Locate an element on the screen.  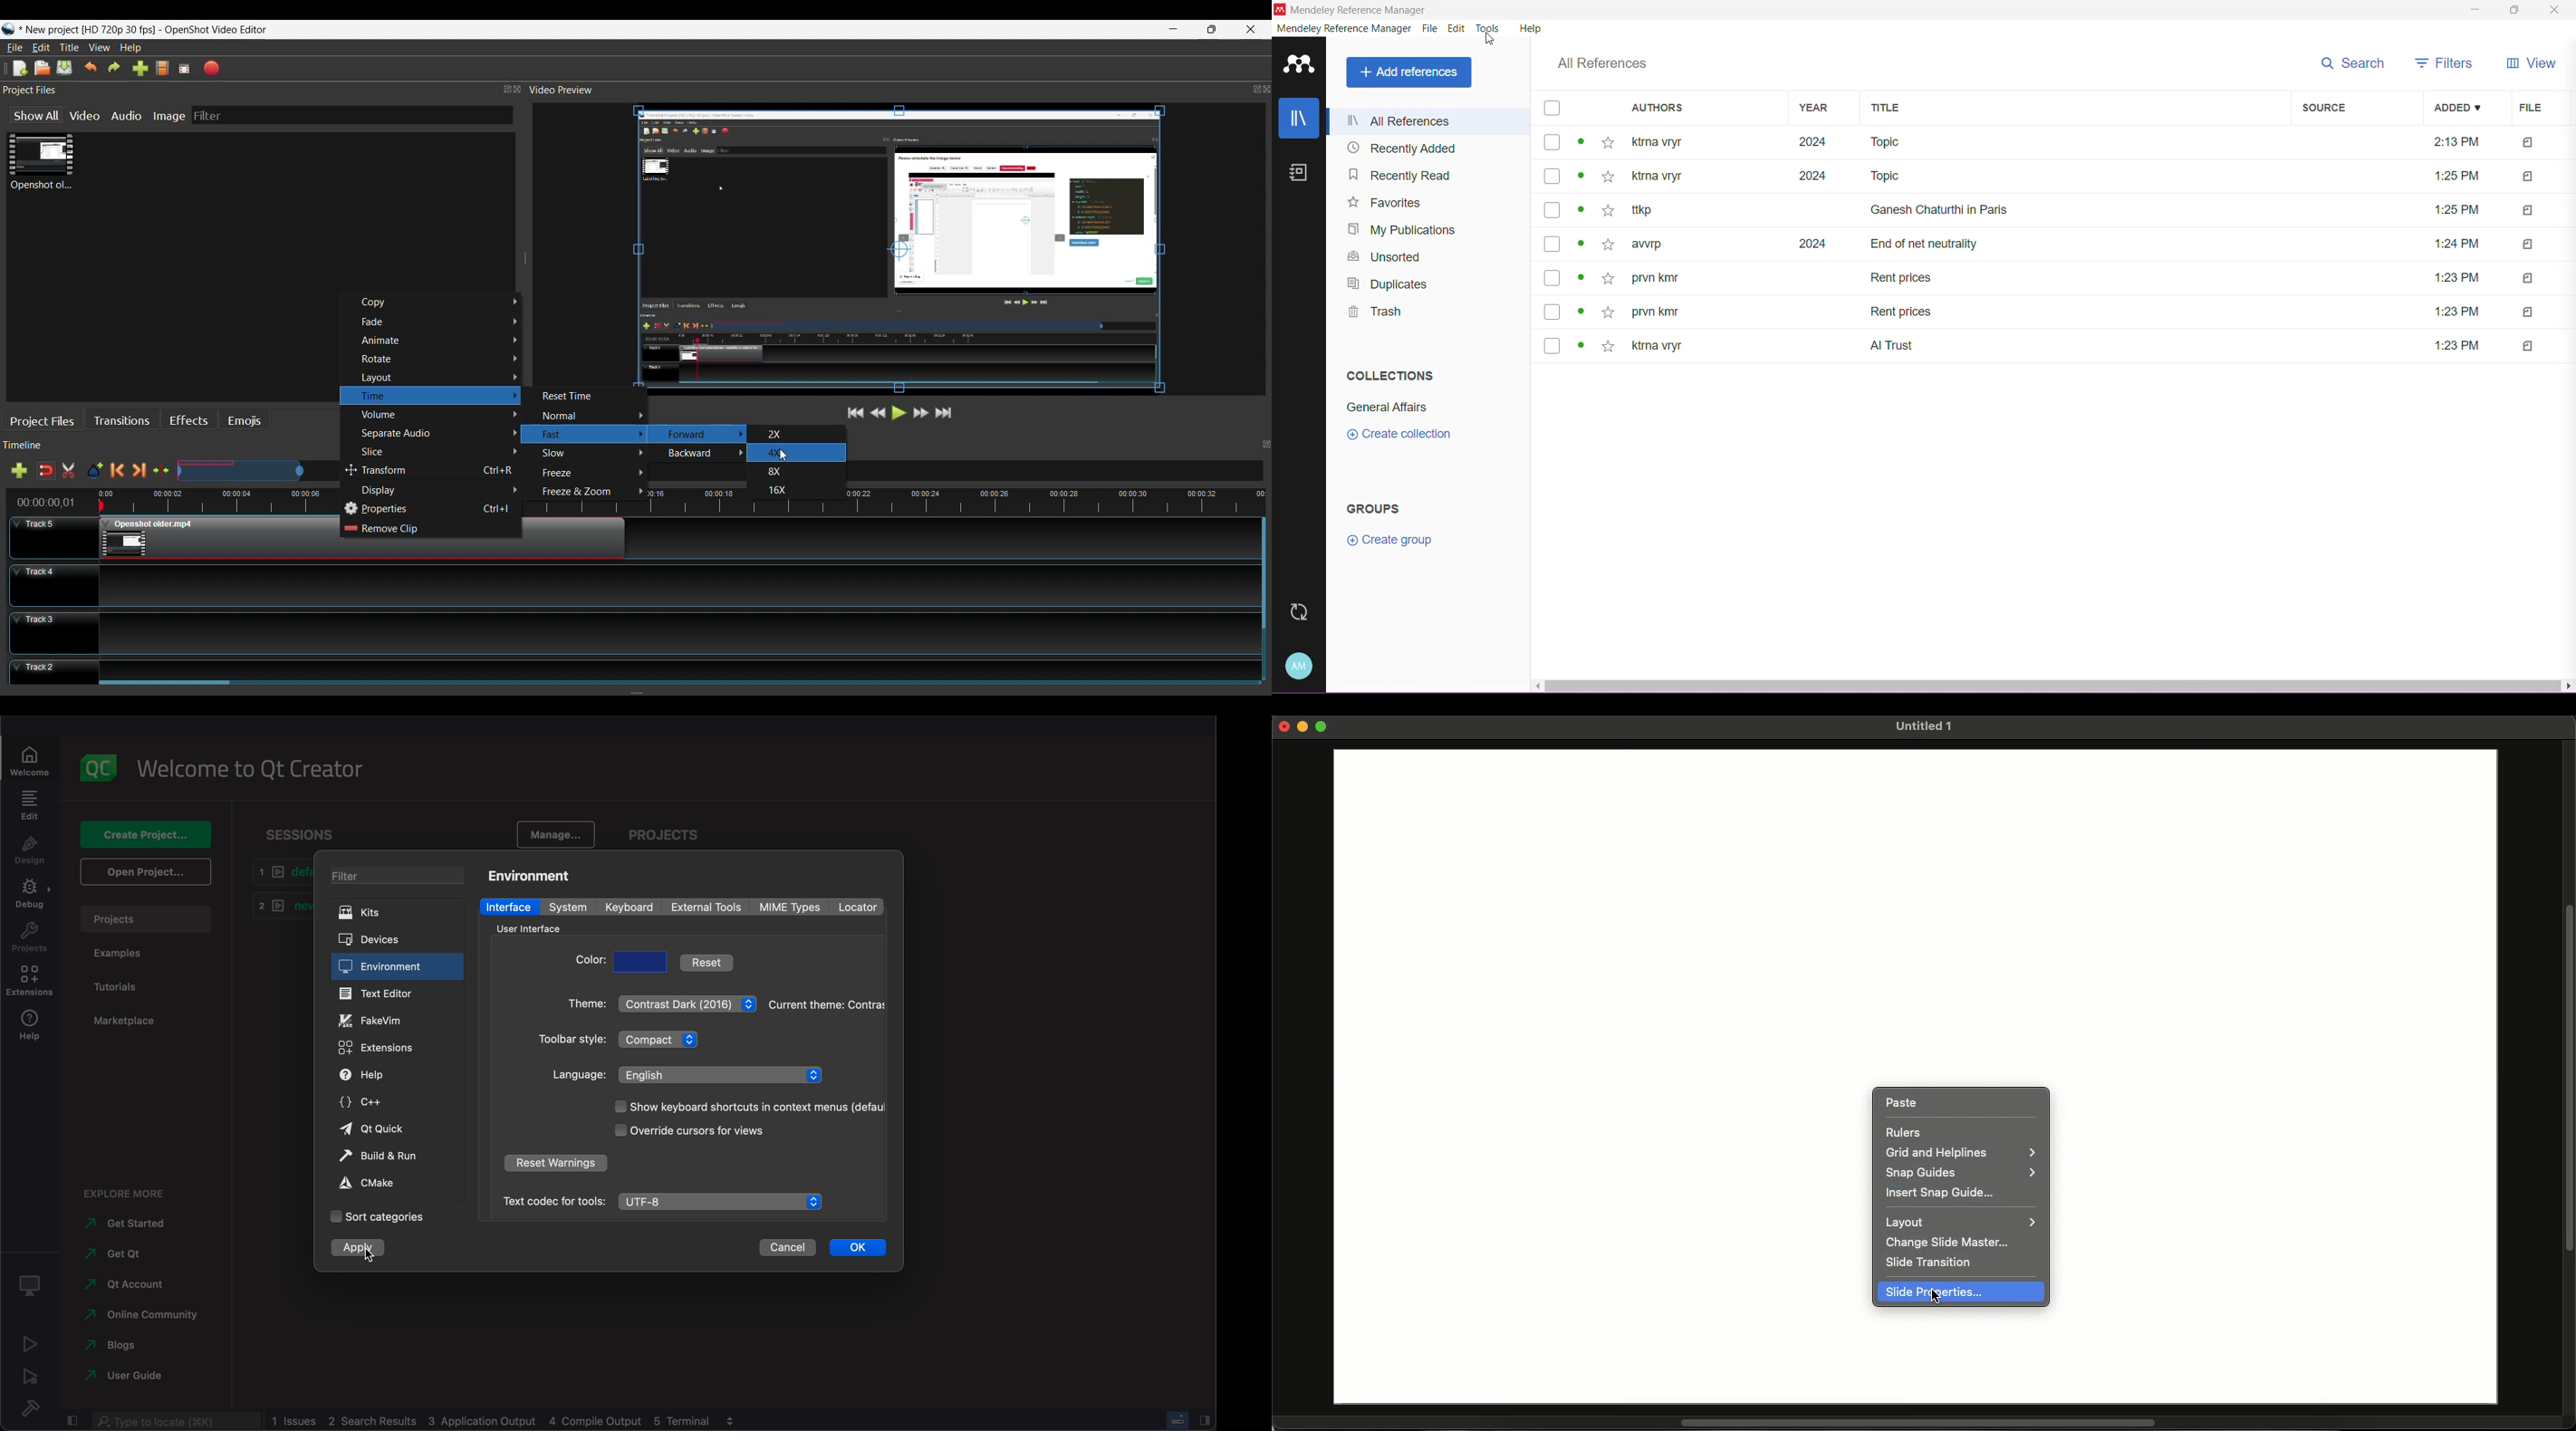
Trash is located at coordinates (1374, 315).